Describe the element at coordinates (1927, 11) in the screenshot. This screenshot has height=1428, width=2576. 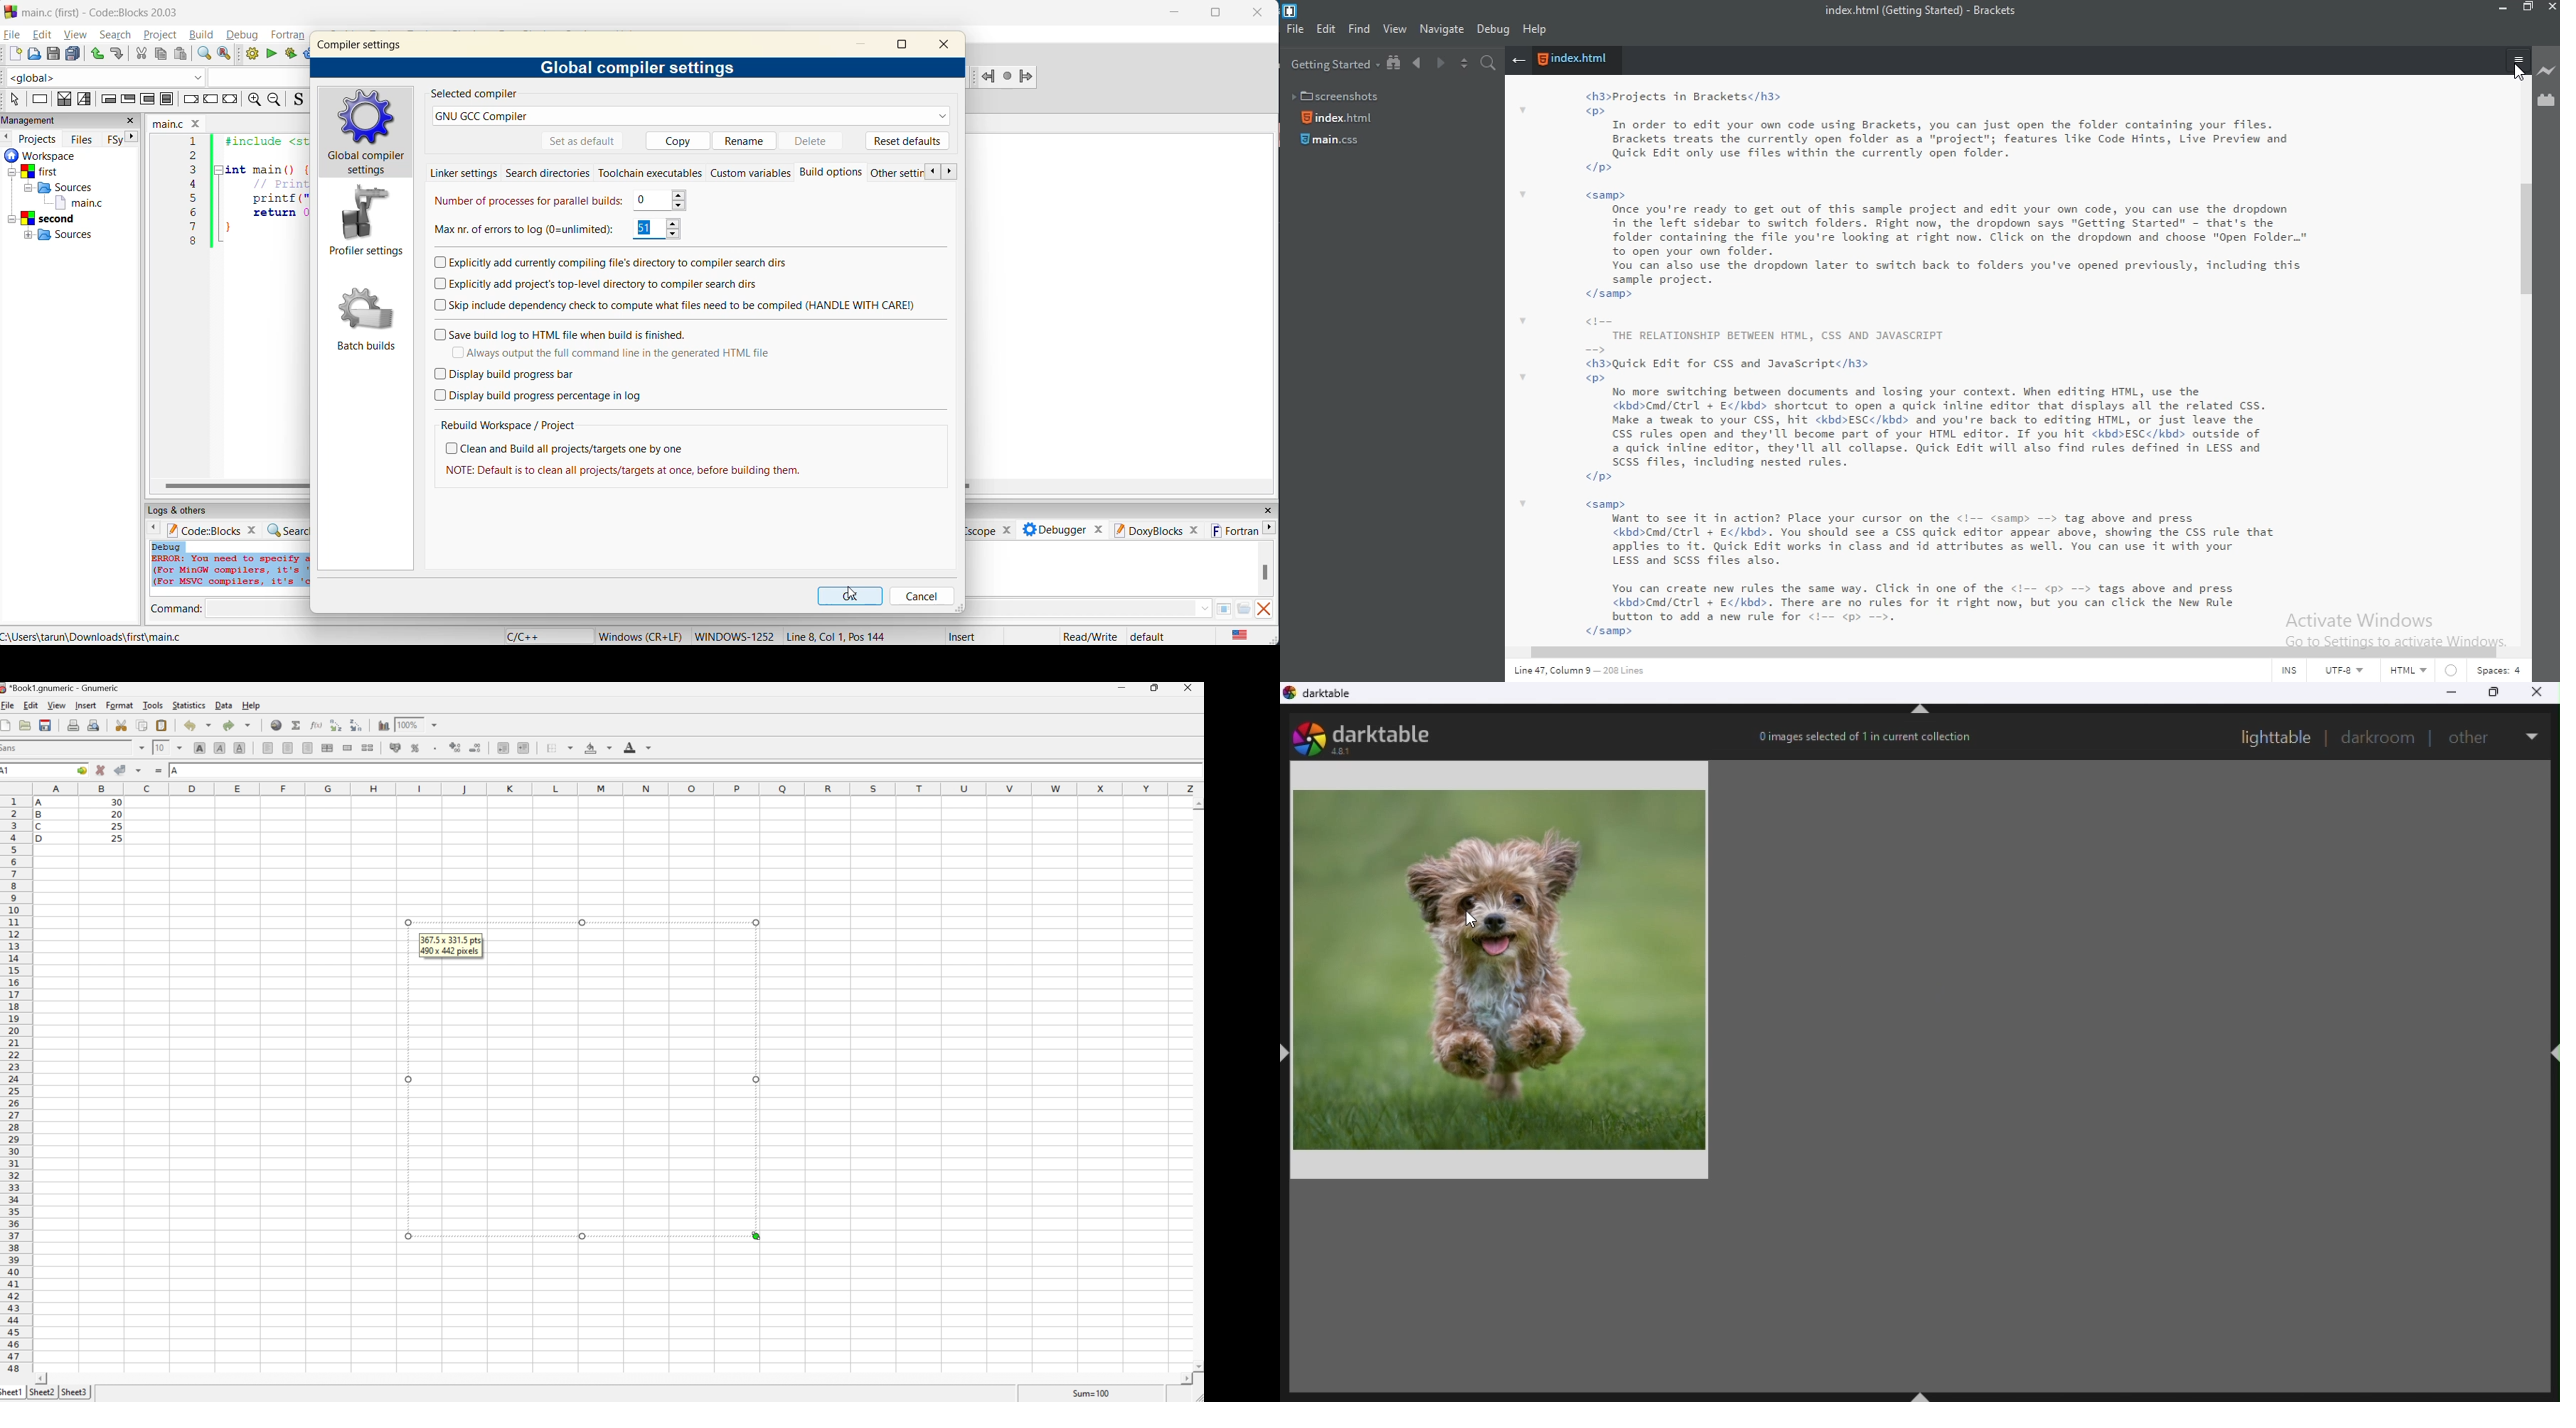
I see `file name` at that location.